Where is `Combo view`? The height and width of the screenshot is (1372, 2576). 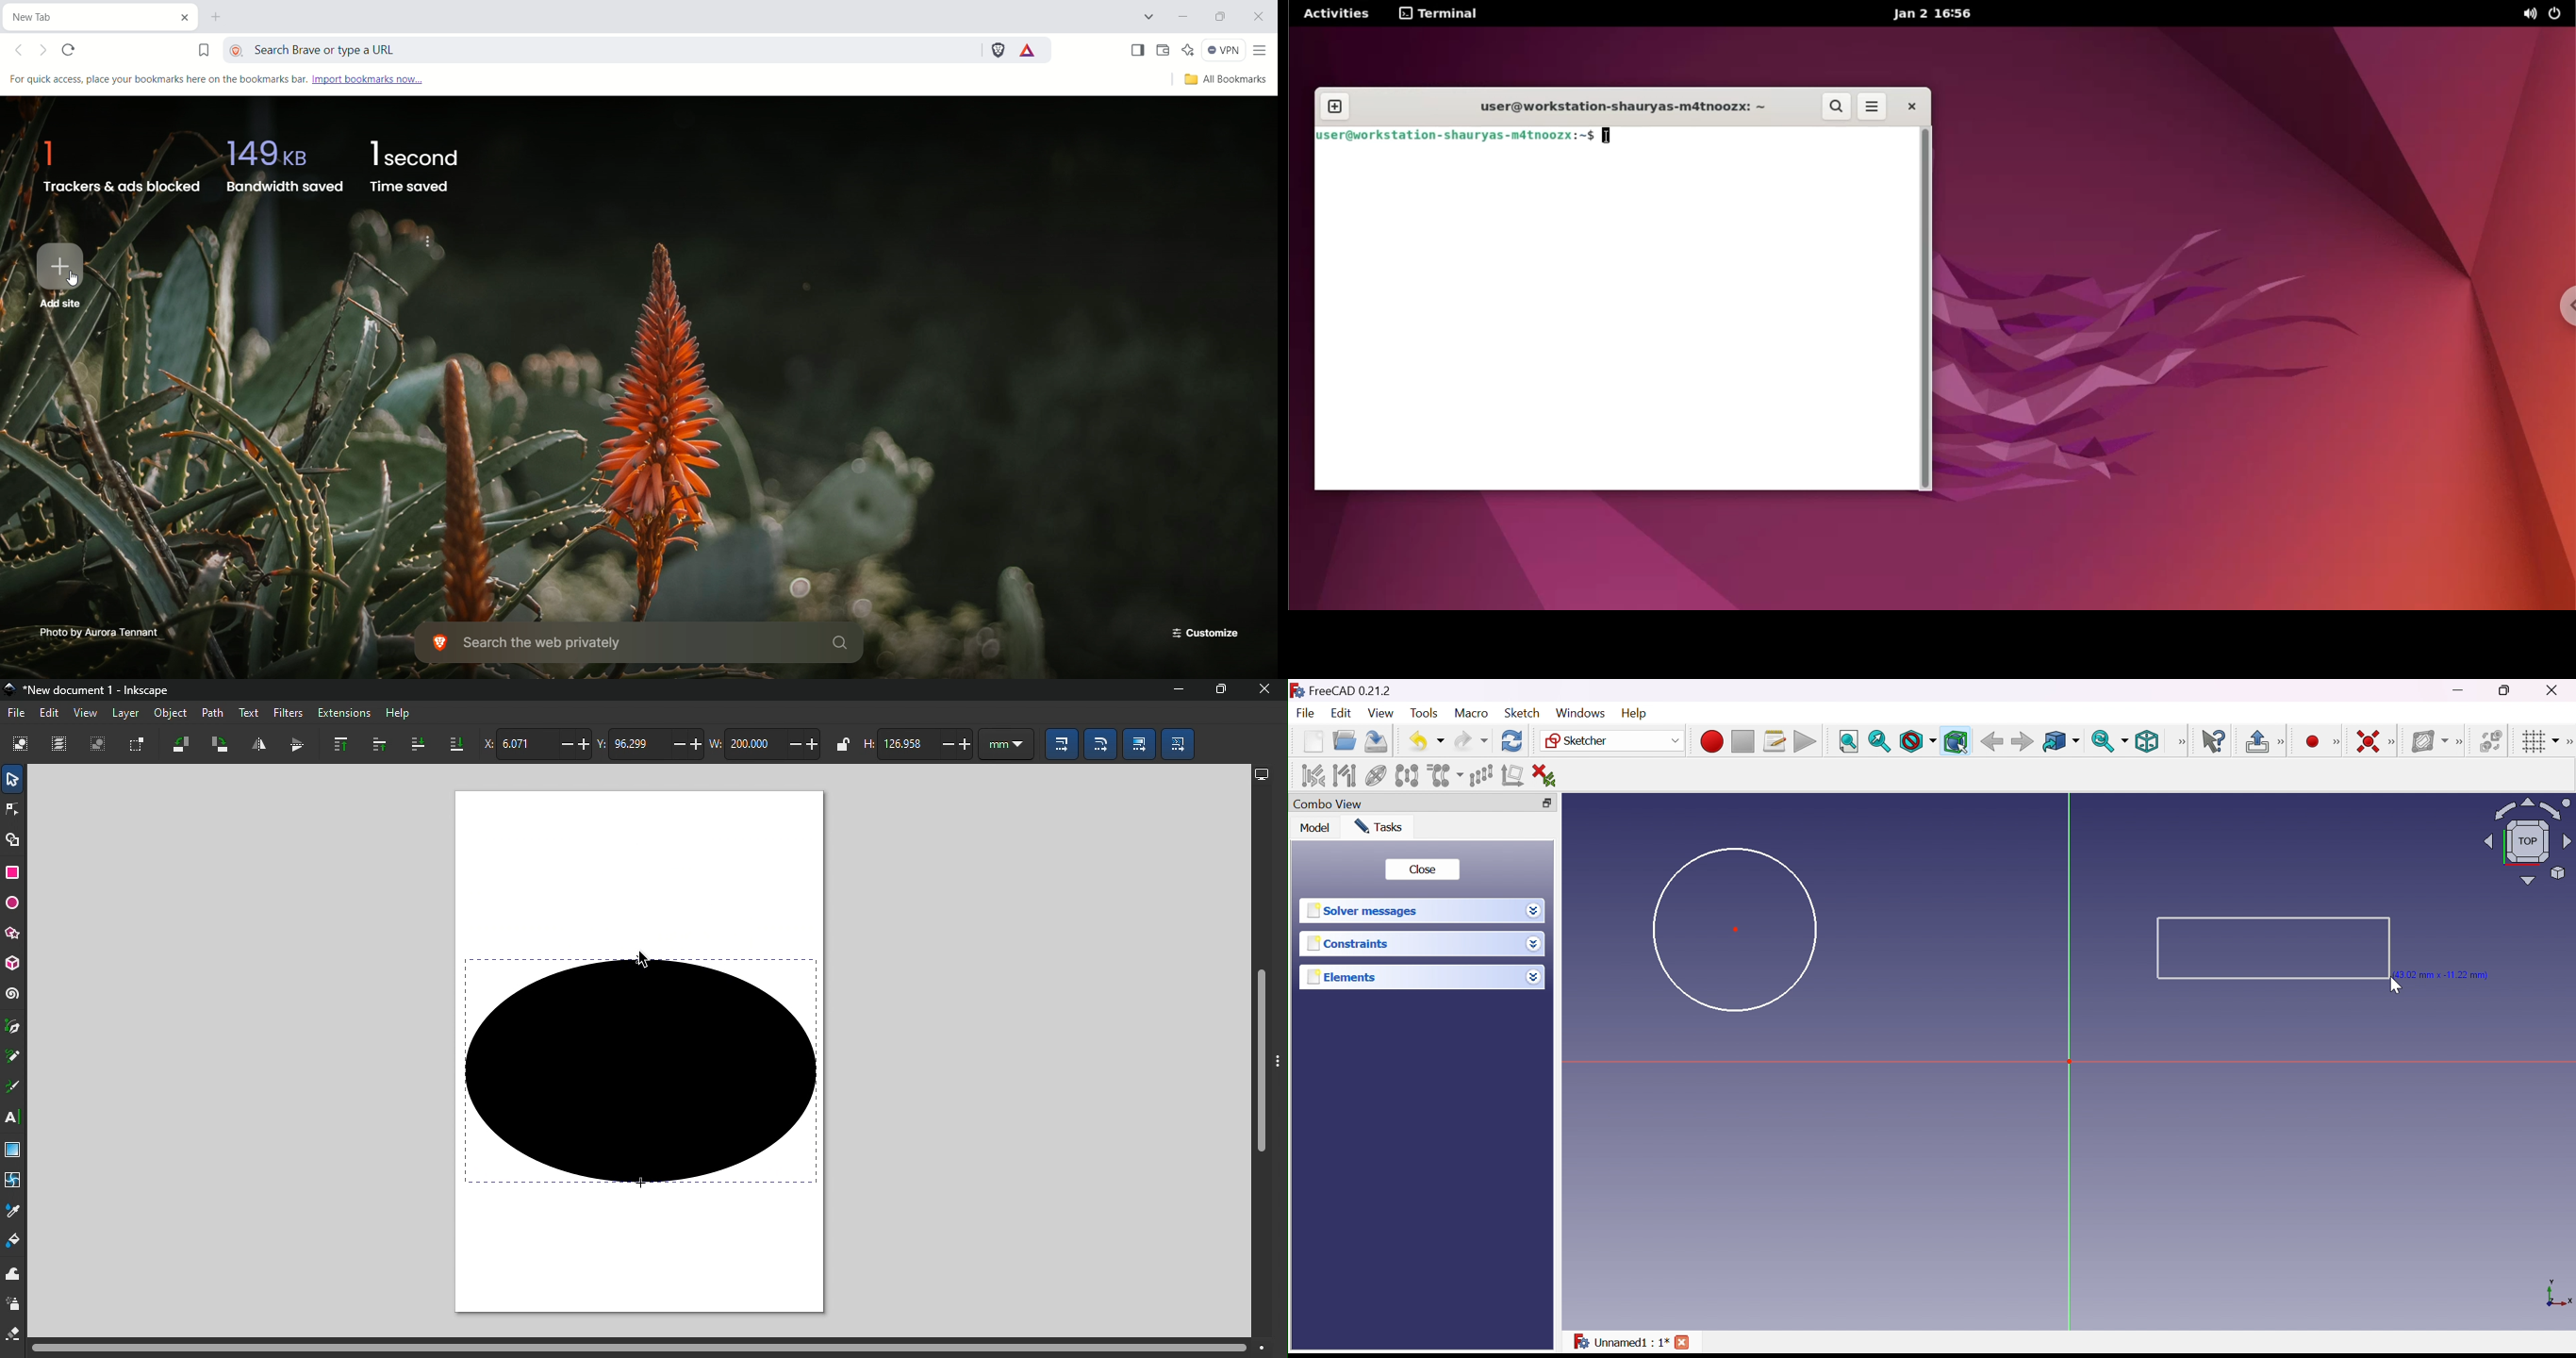 Combo view is located at coordinates (1328, 805).